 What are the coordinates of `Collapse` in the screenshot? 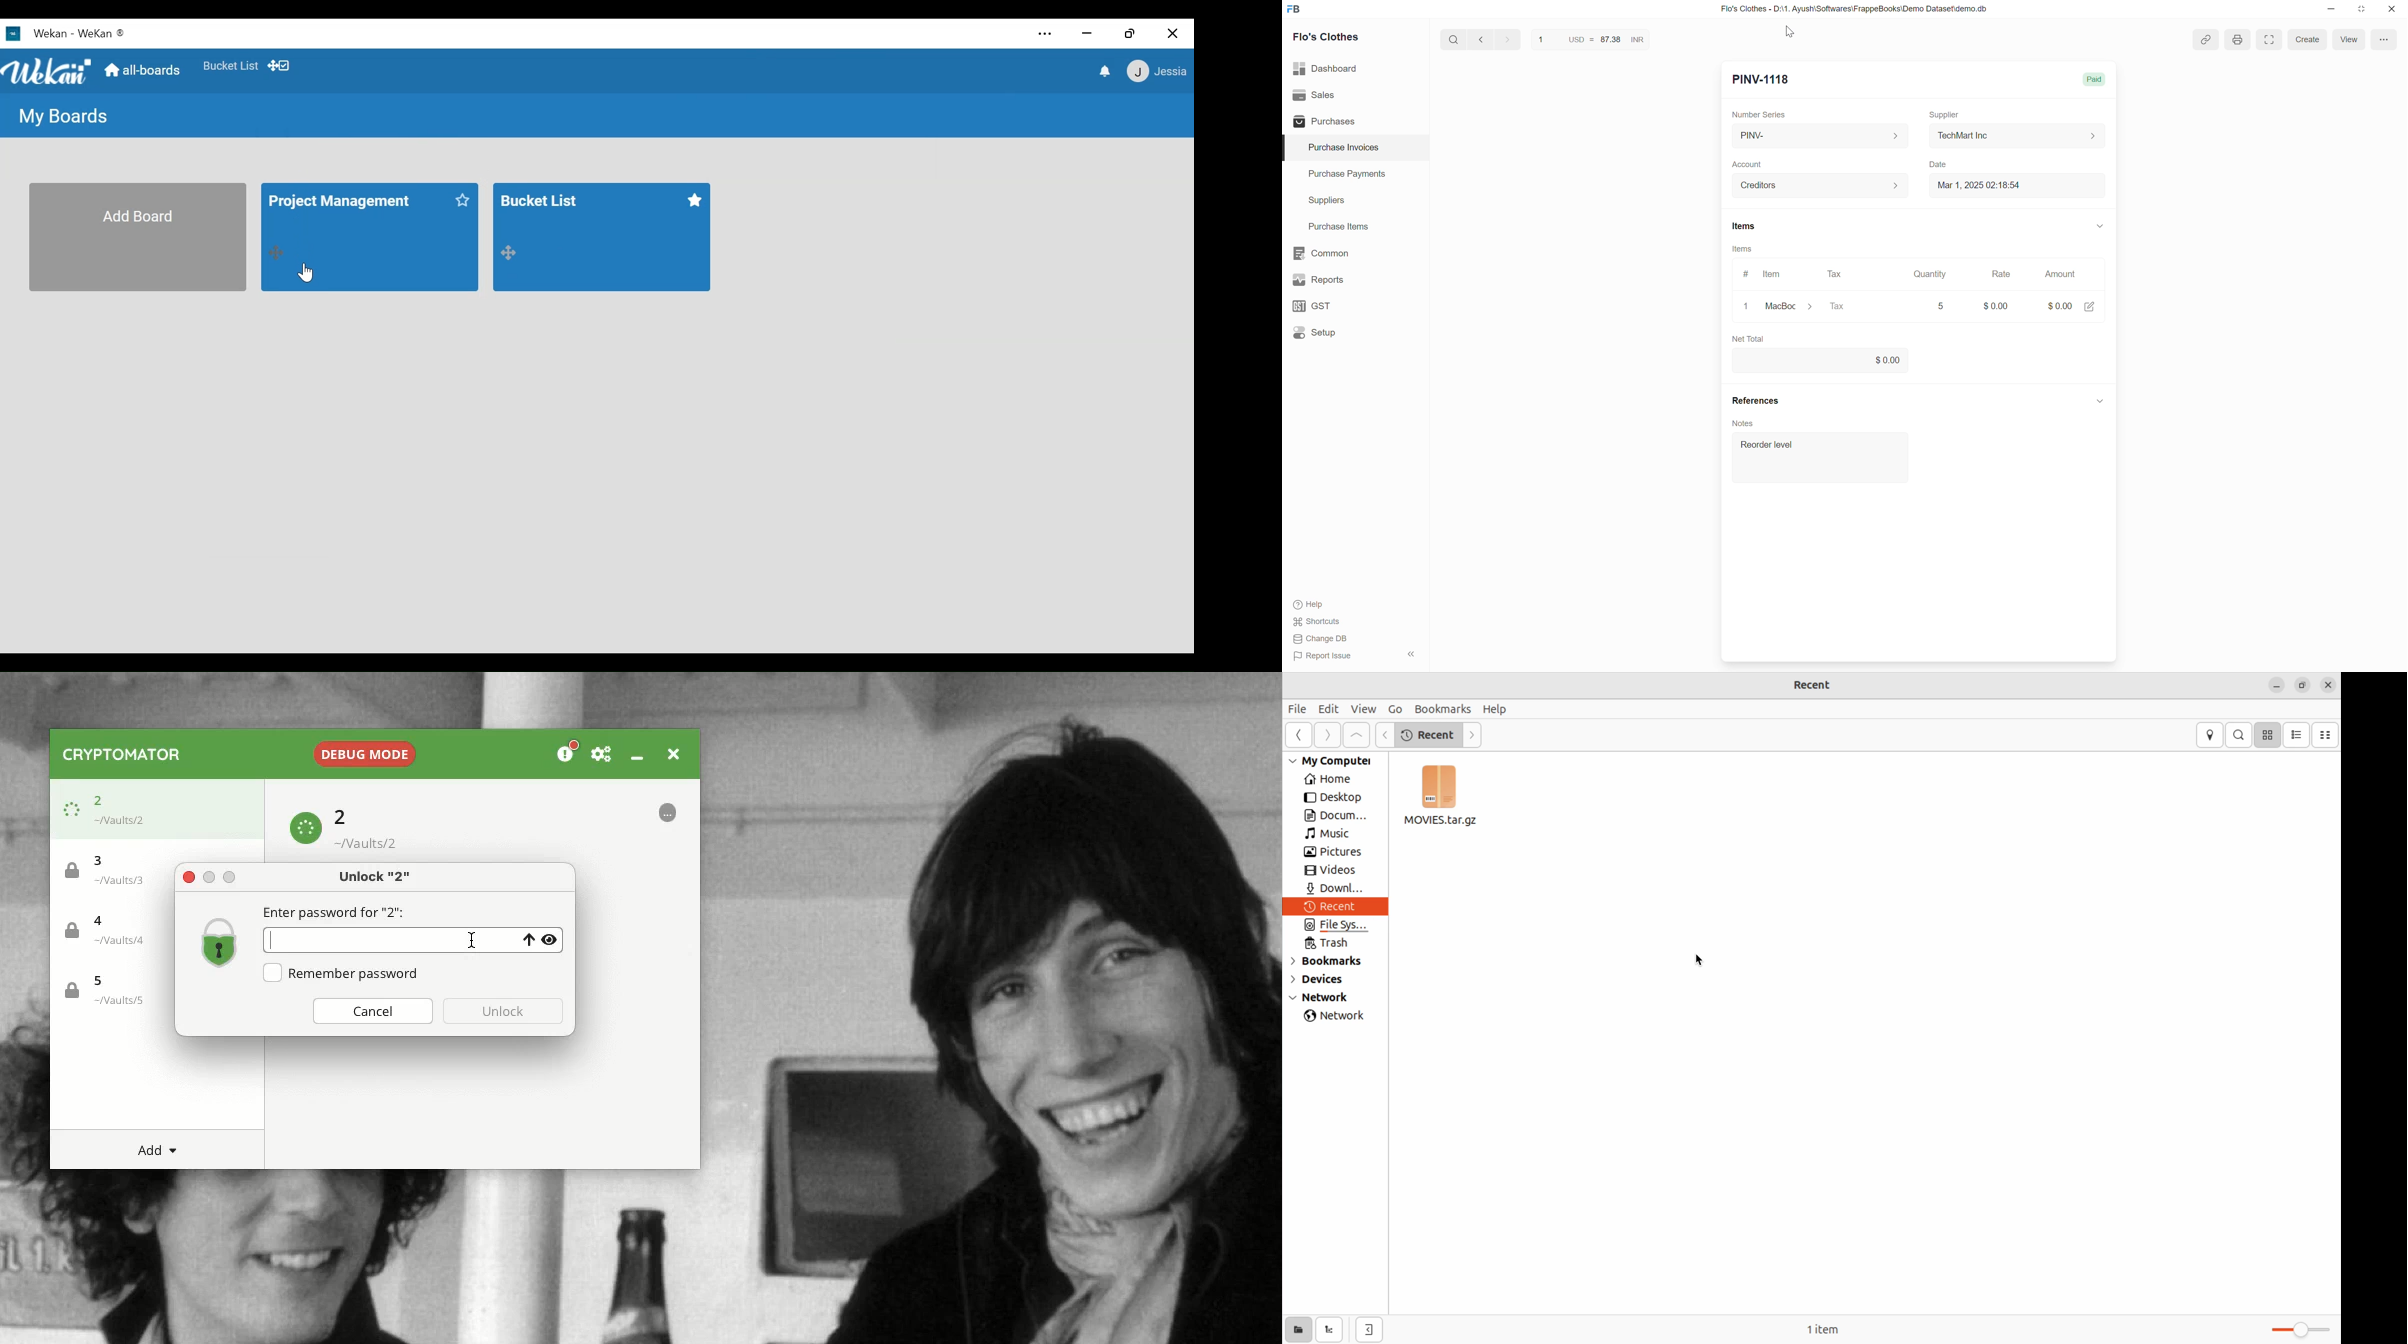 It's located at (2100, 400).